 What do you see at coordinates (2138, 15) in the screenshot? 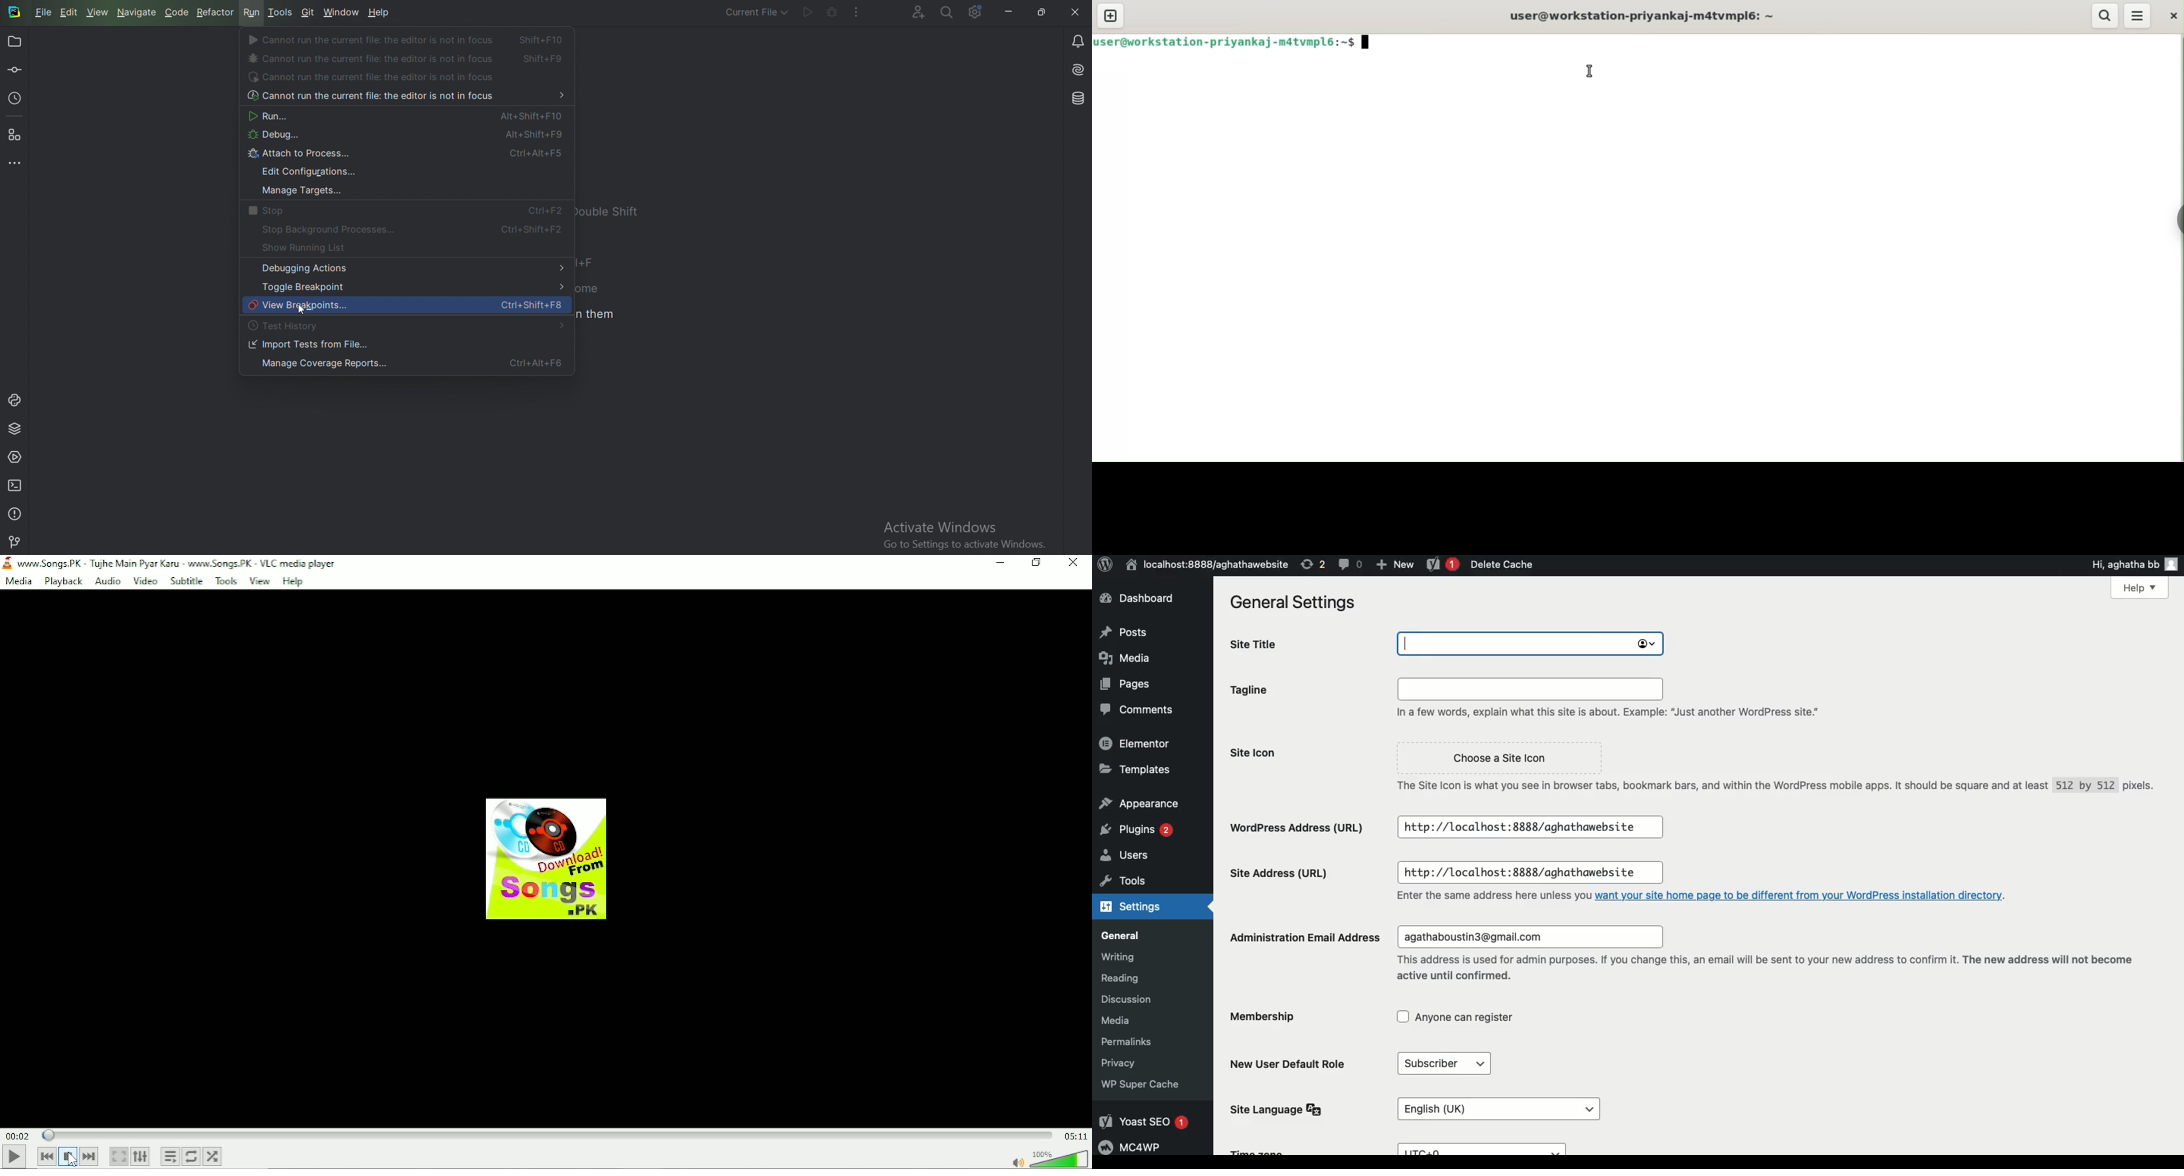
I see `menu` at bounding box center [2138, 15].